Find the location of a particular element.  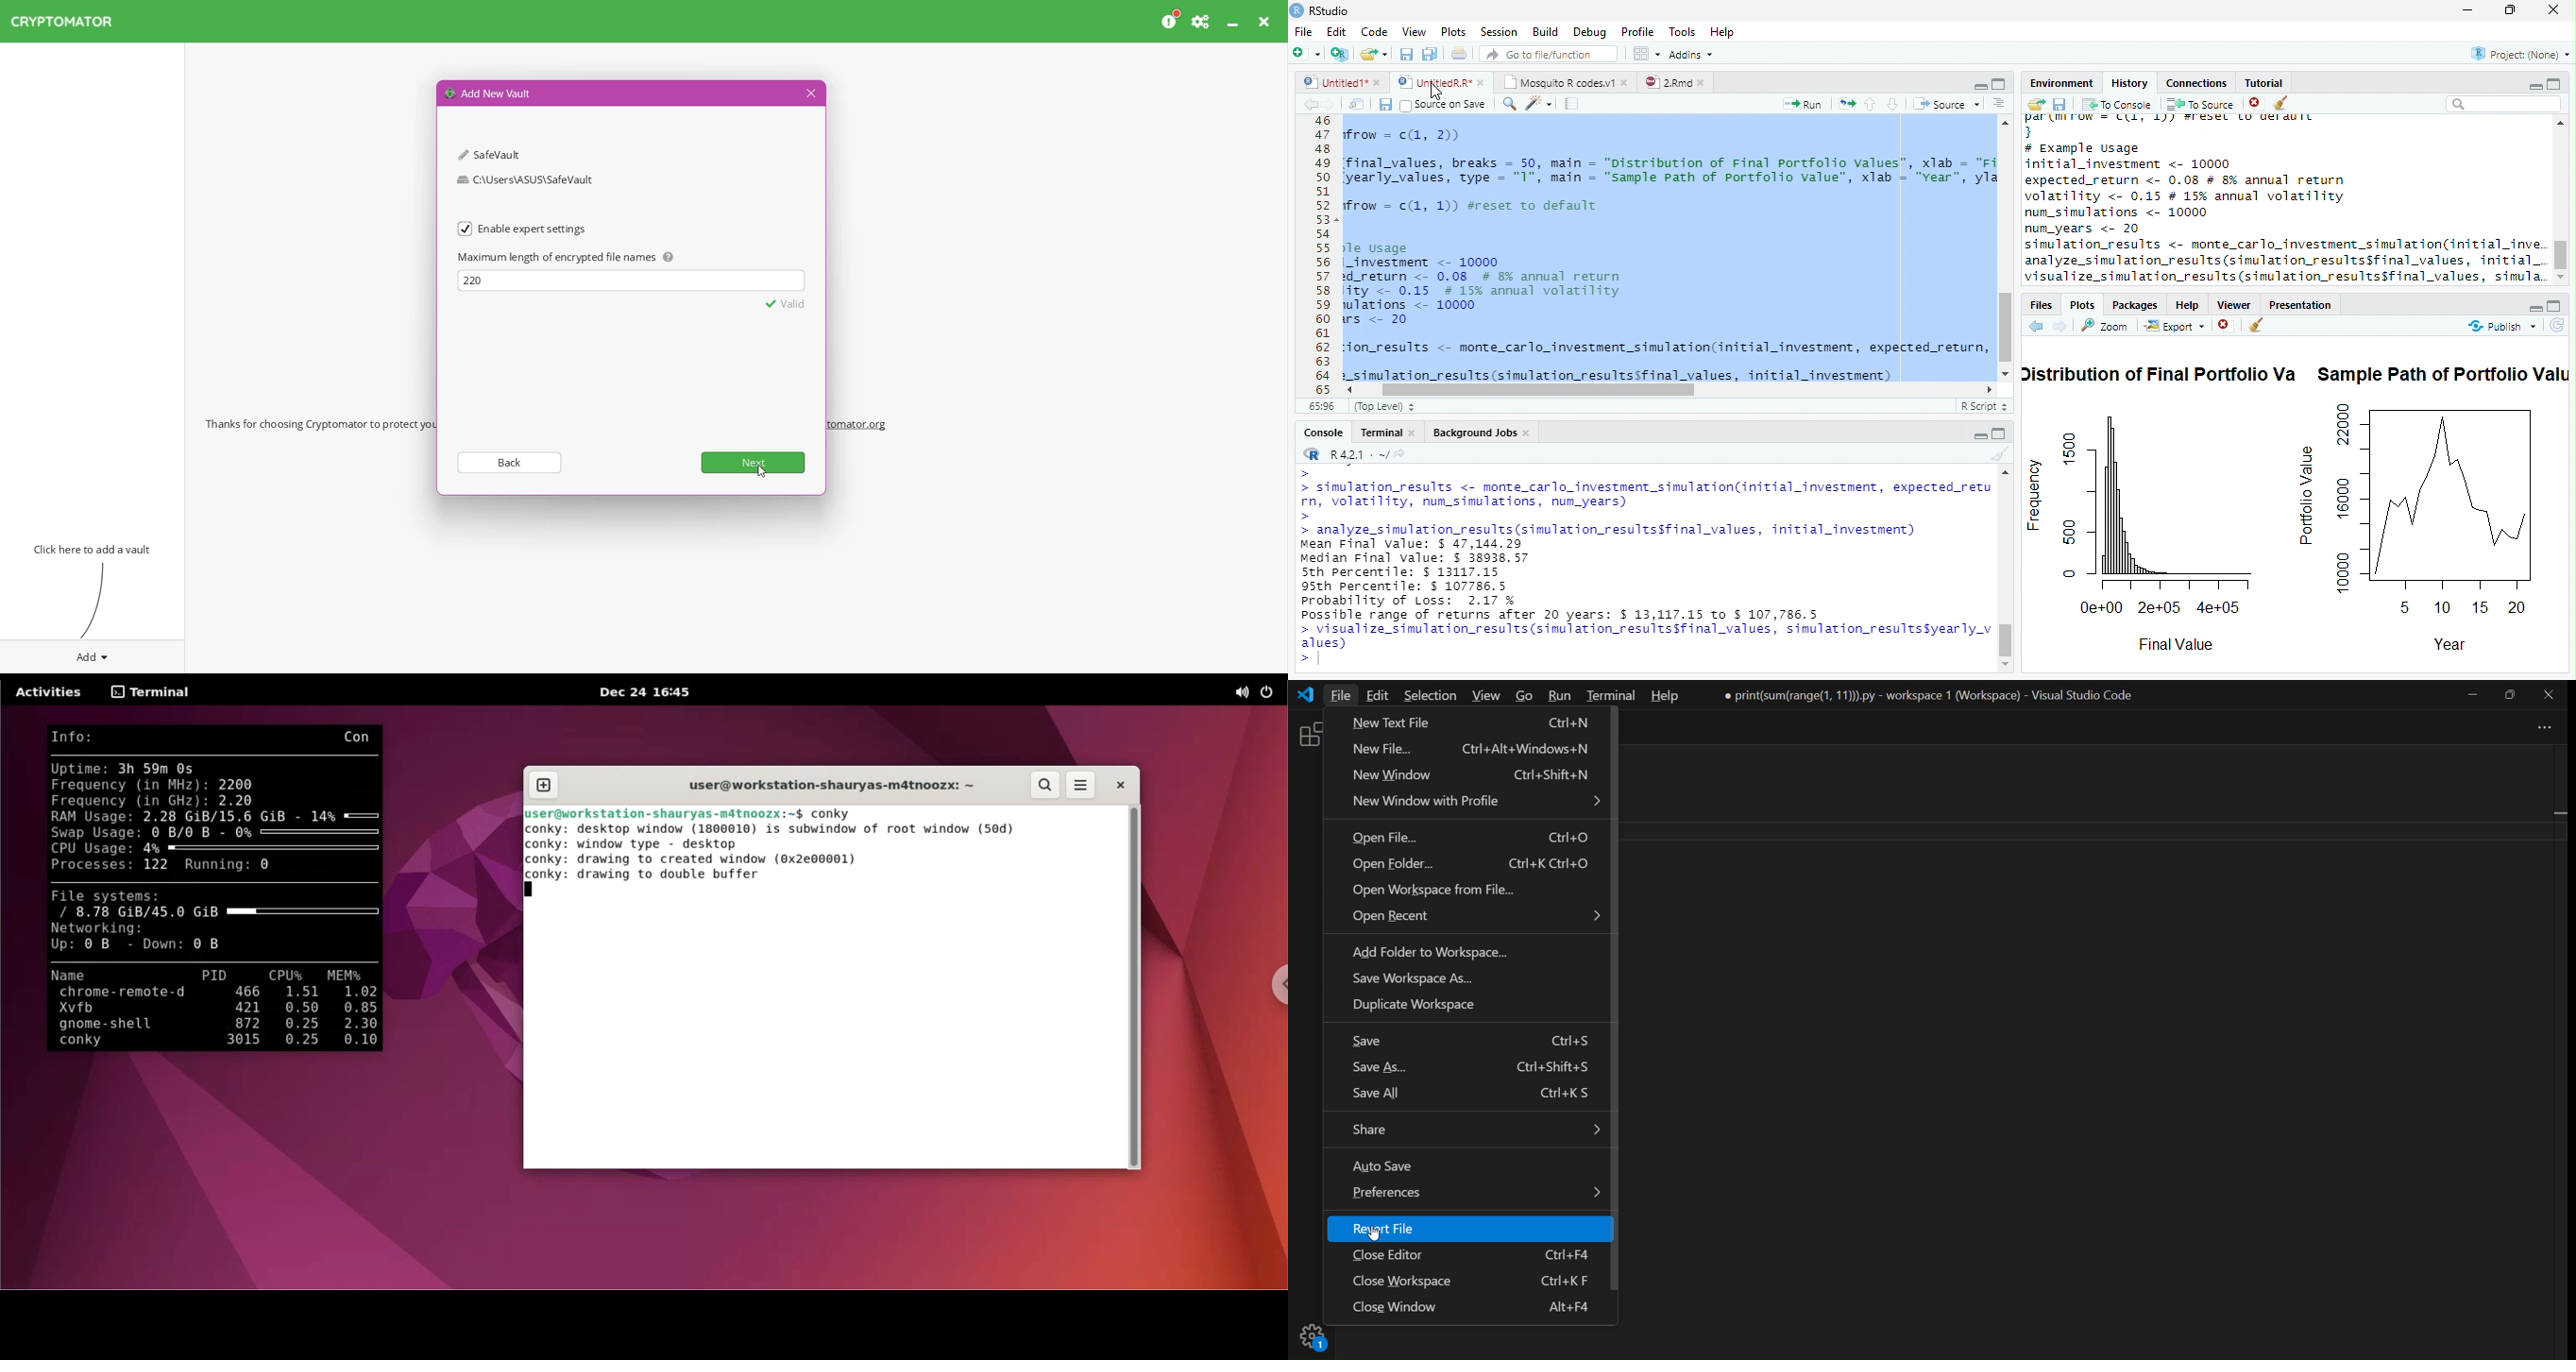

Debug is located at coordinates (1588, 32).